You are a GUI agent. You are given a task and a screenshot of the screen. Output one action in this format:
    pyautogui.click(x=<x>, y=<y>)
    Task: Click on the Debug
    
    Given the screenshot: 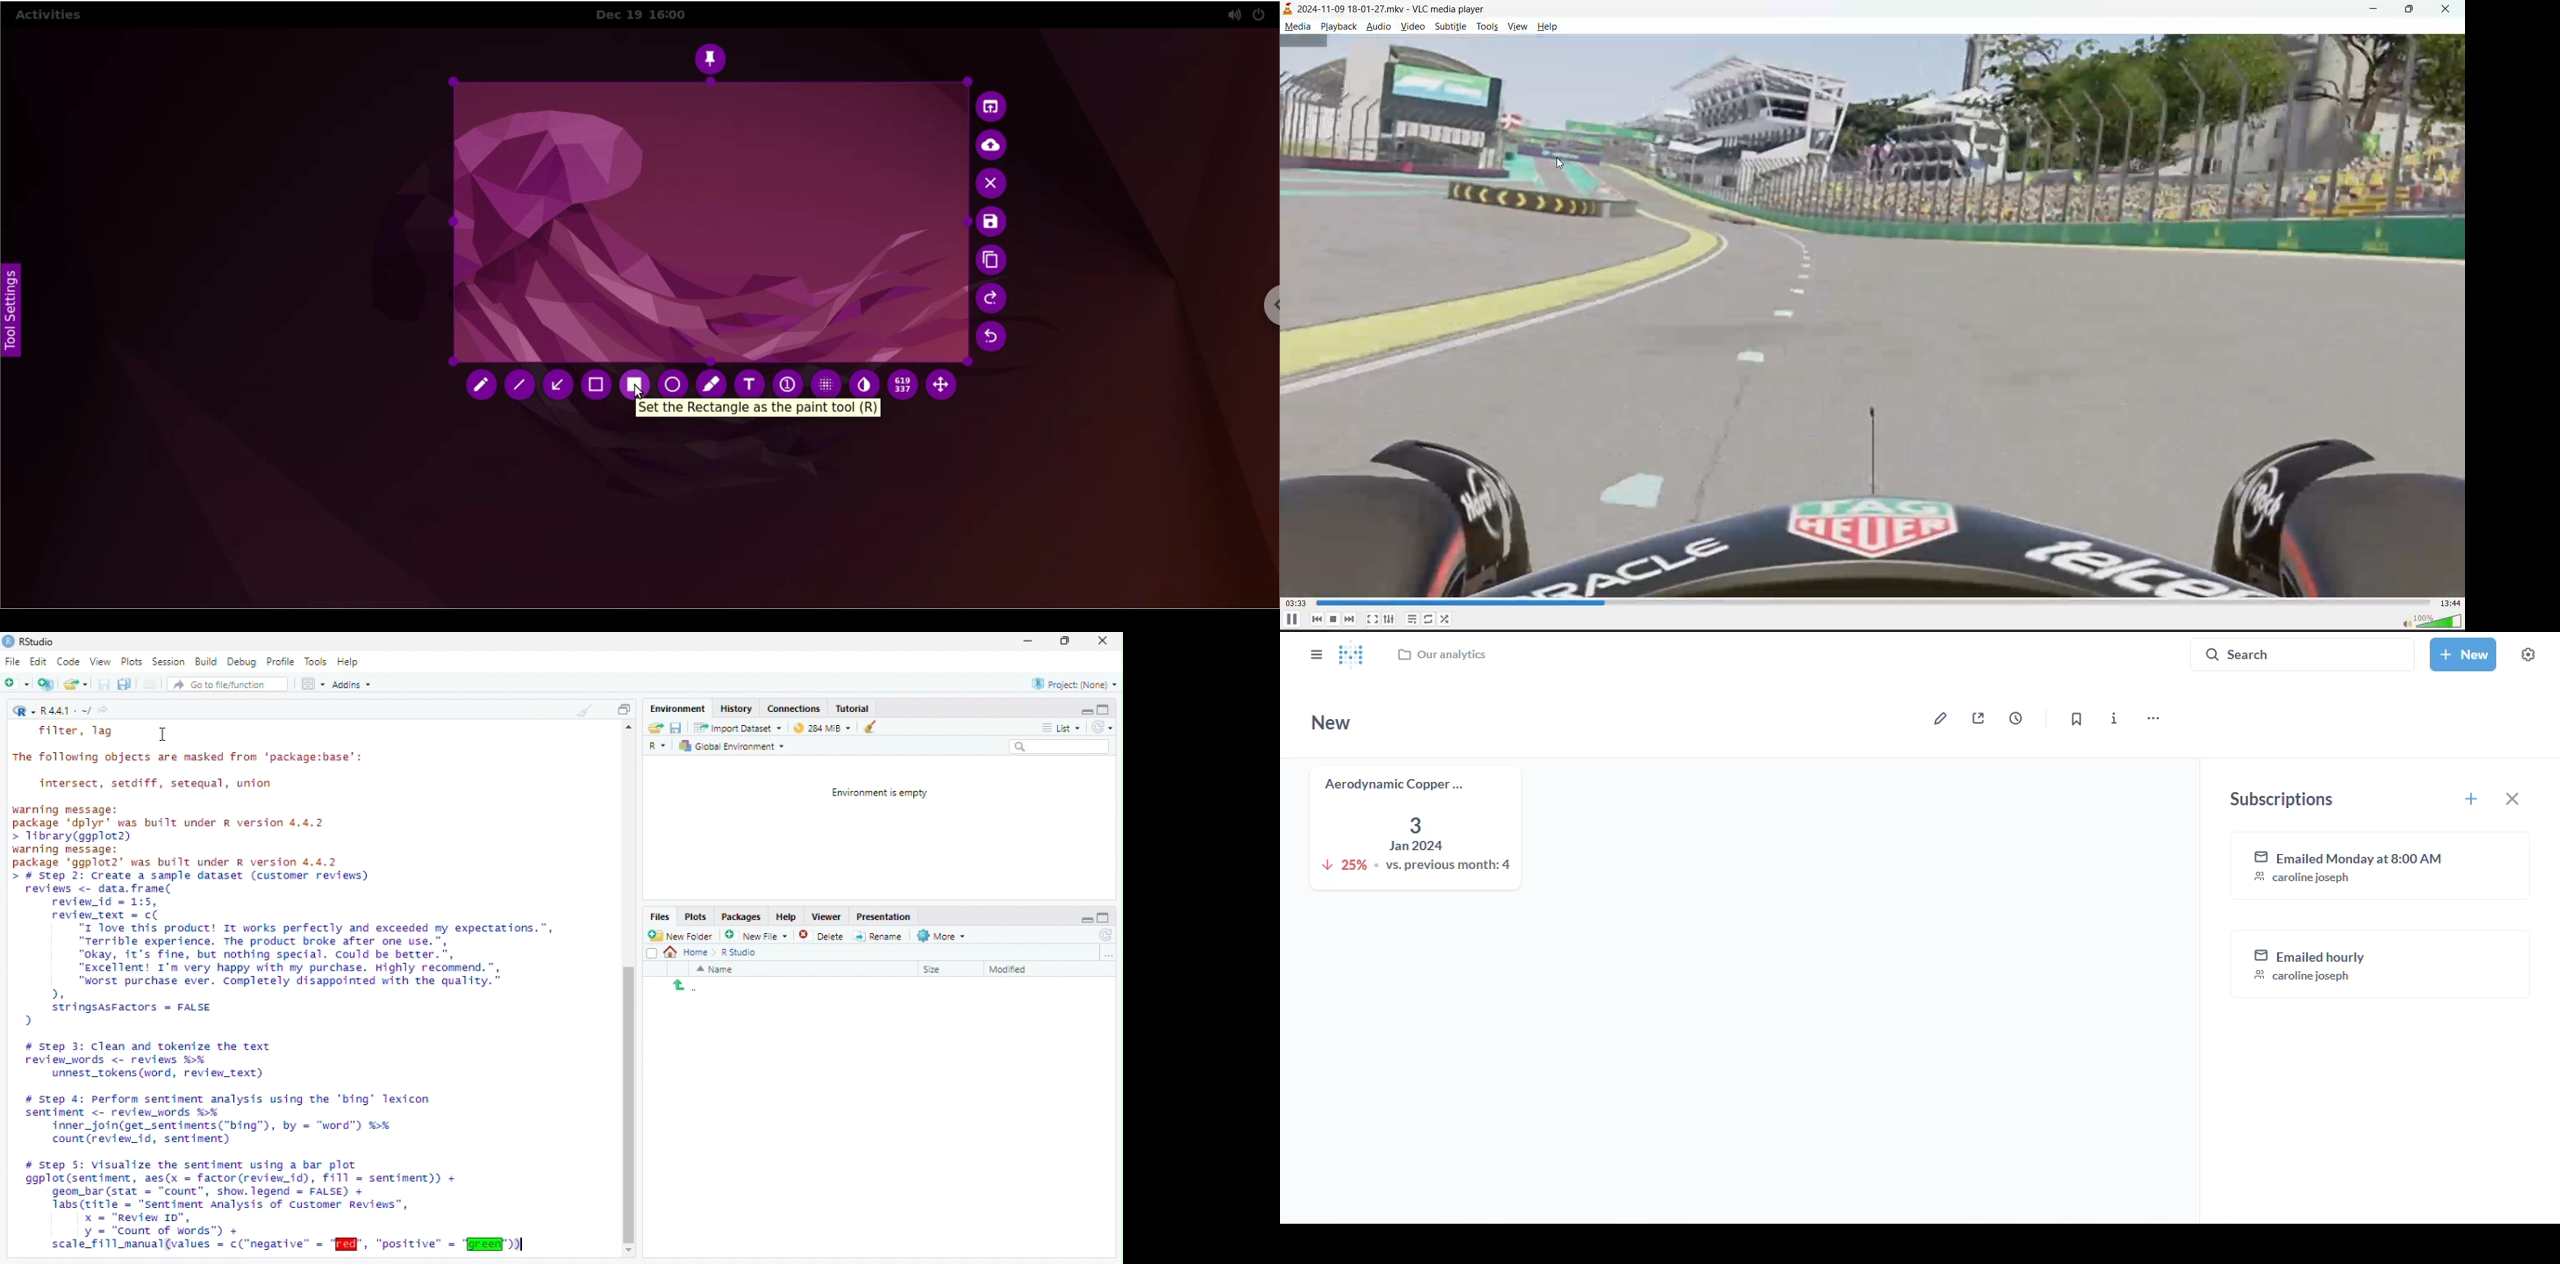 What is the action you would take?
    pyautogui.click(x=242, y=660)
    